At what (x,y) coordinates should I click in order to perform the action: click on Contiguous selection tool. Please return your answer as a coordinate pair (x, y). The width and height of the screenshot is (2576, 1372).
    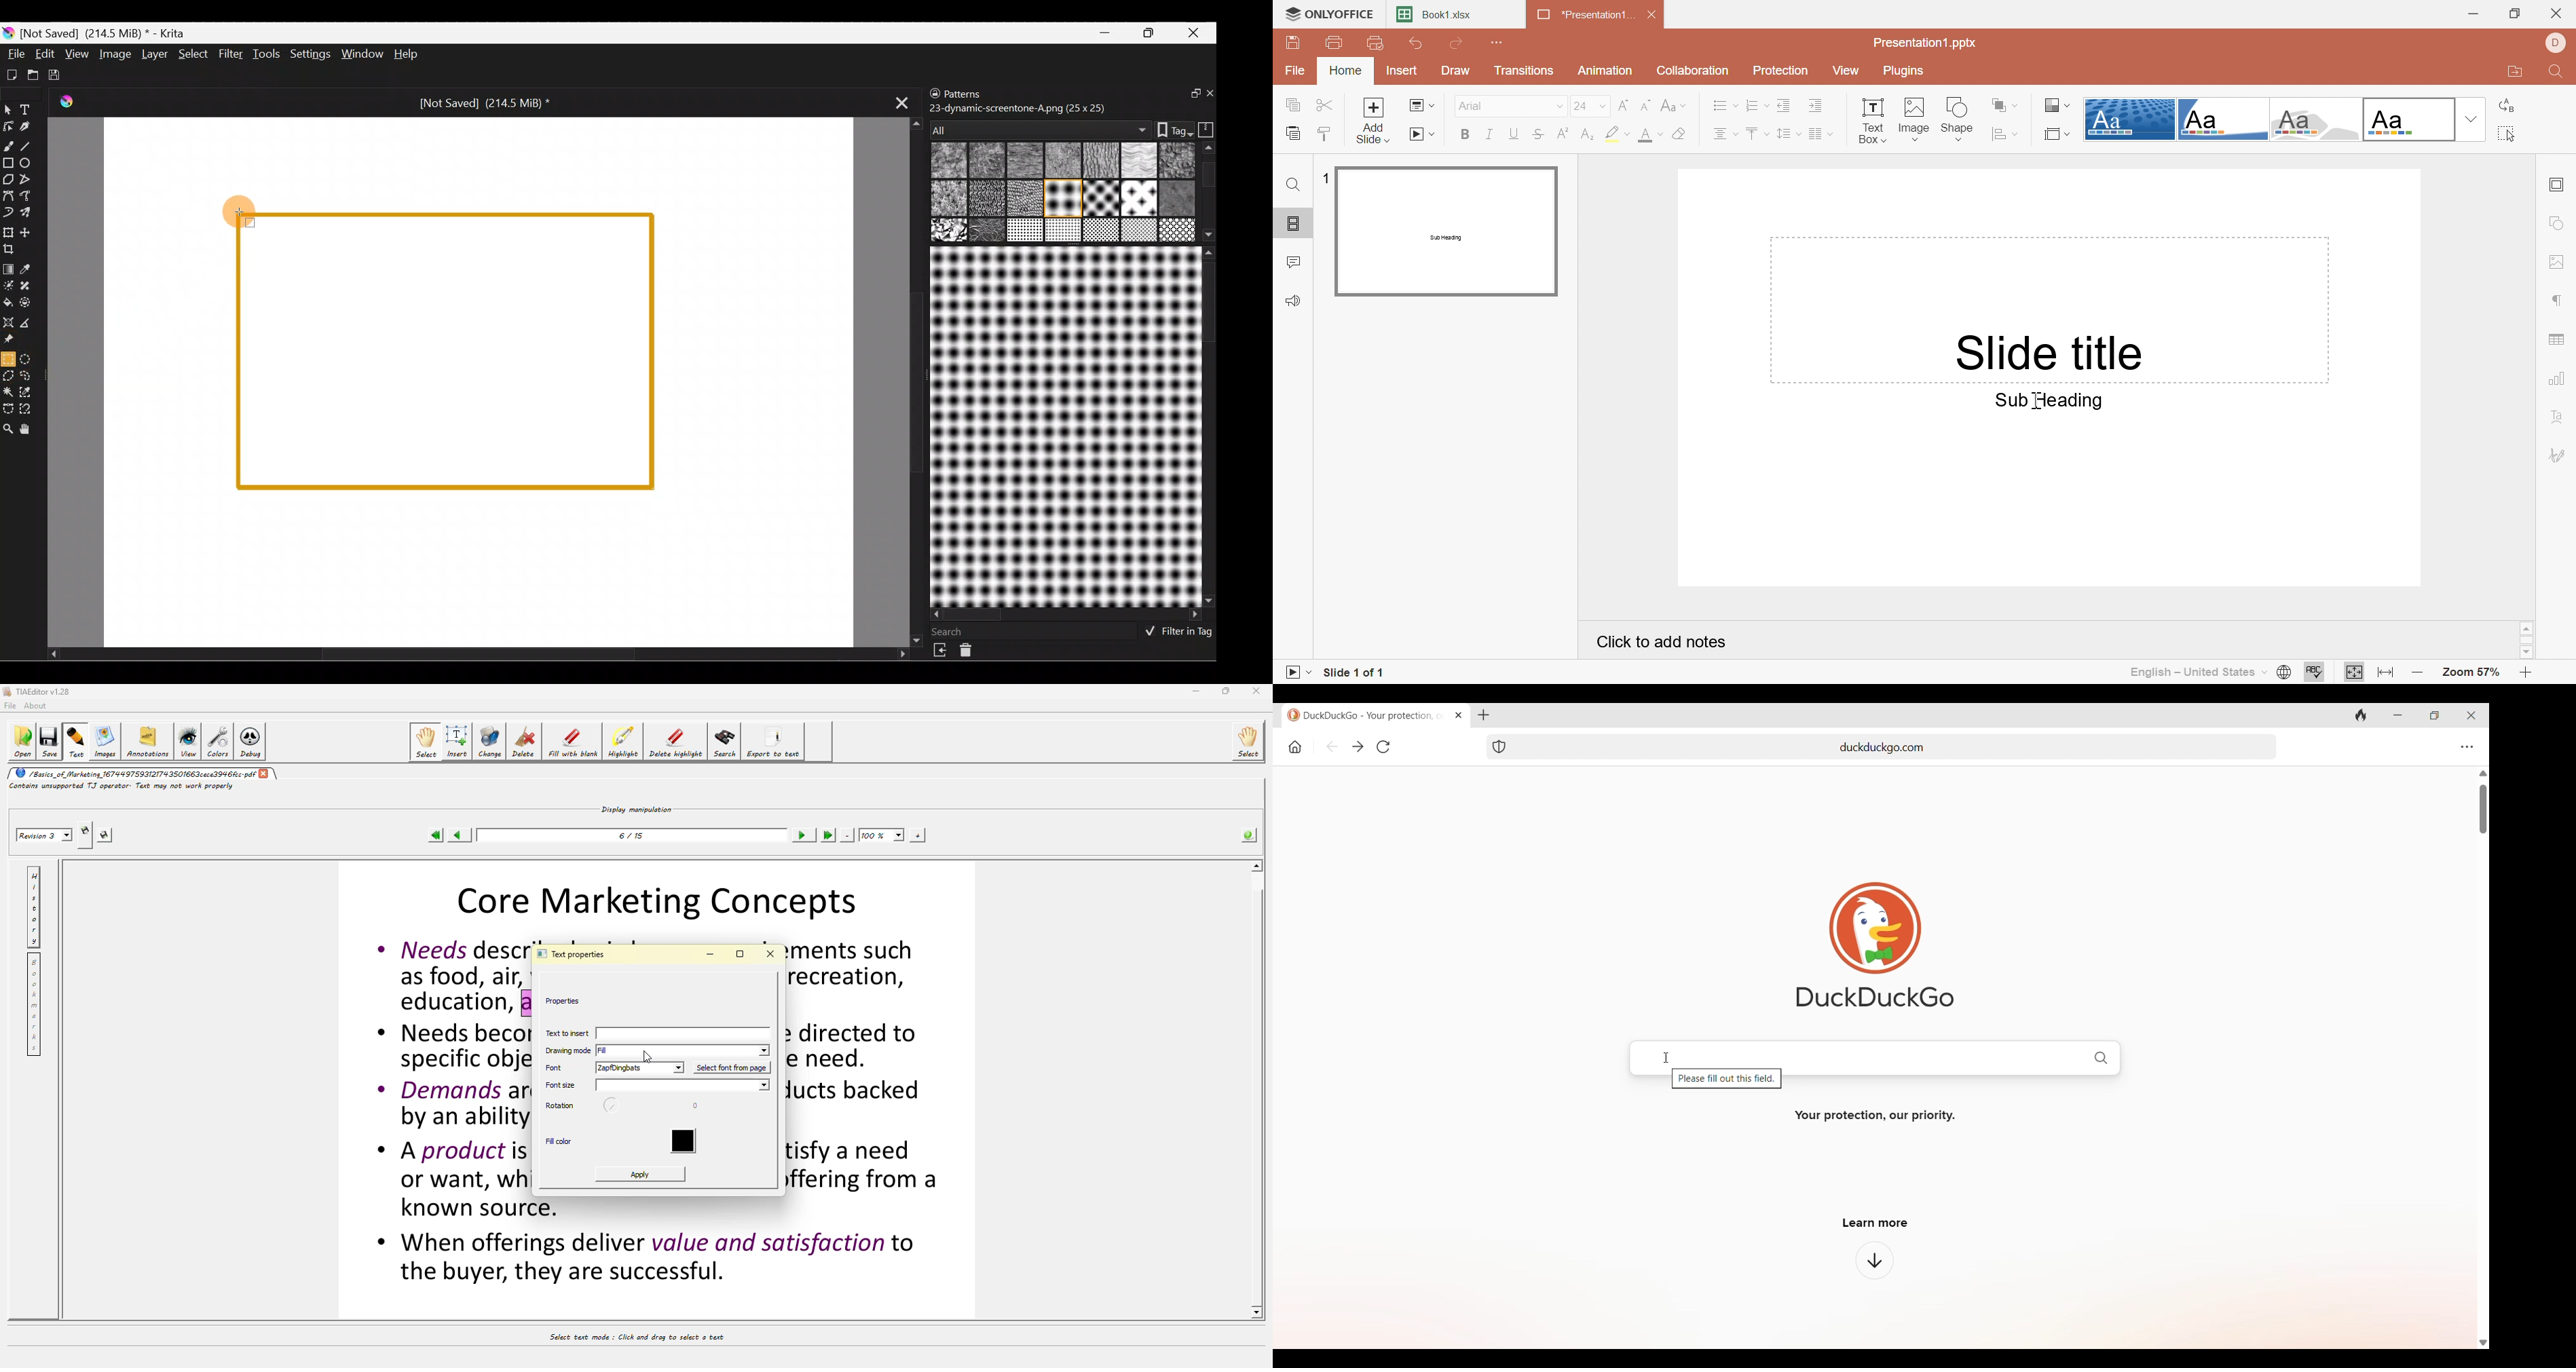
    Looking at the image, I should click on (9, 393).